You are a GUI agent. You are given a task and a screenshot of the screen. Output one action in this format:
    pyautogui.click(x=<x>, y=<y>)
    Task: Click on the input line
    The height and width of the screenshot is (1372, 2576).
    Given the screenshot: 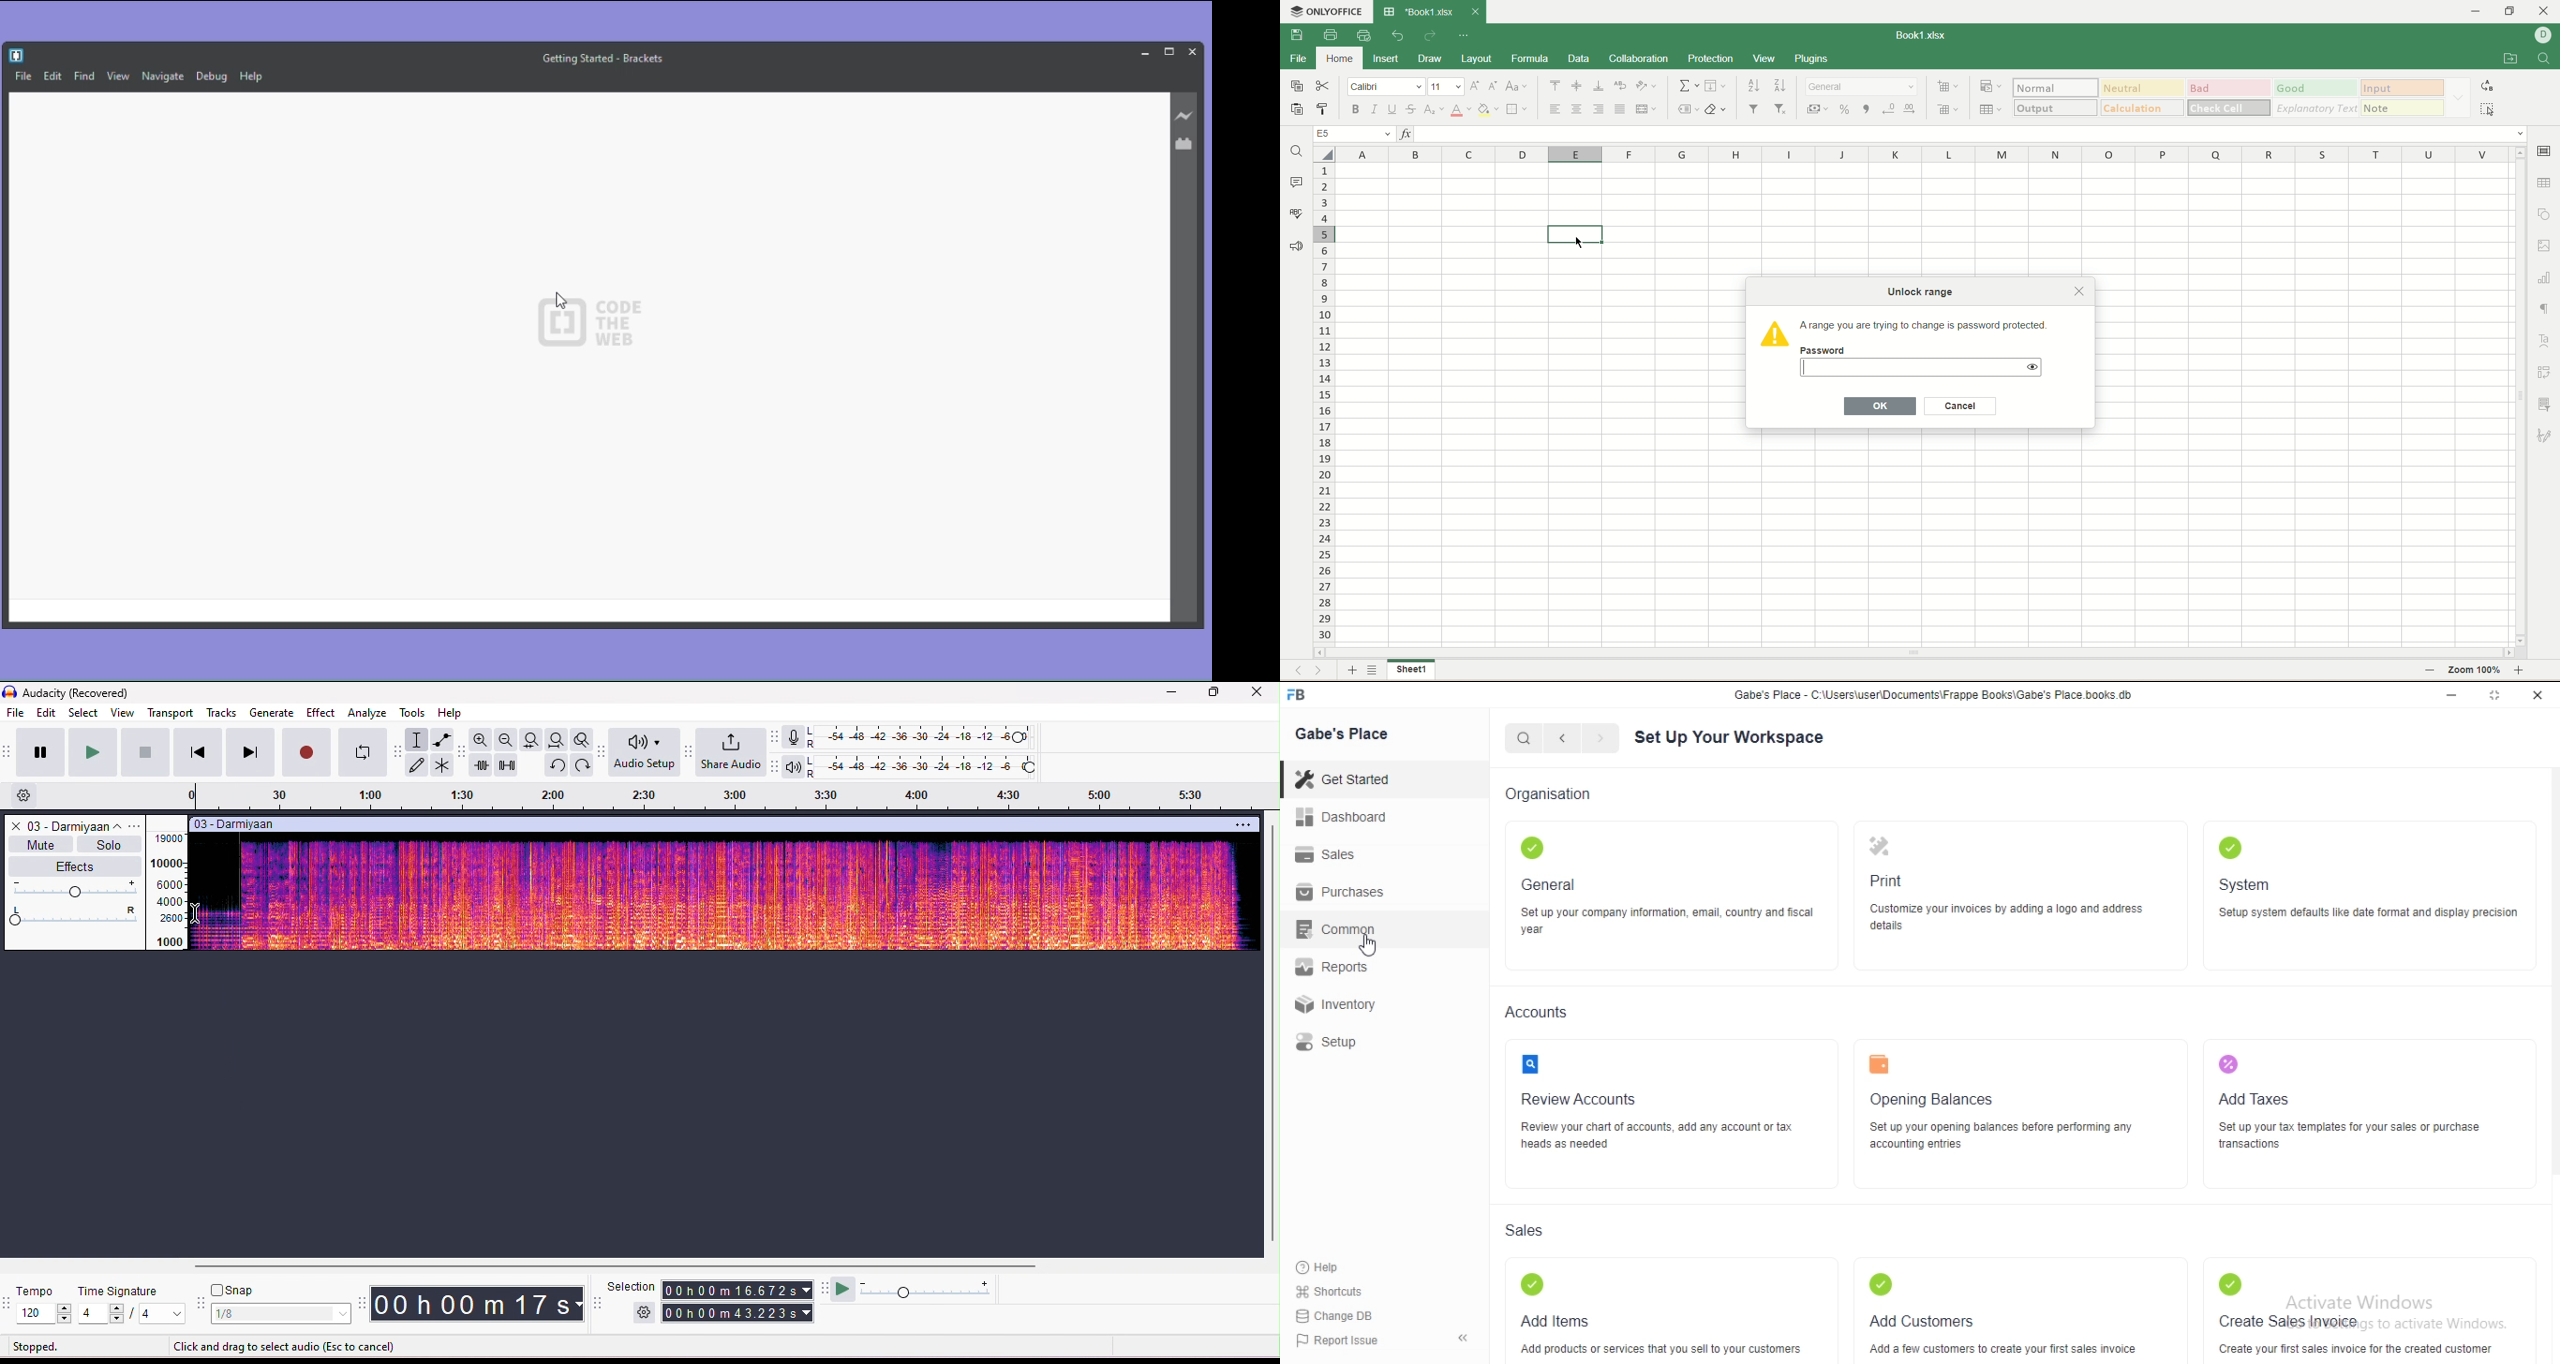 What is the action you would take?
    pyautogui.click(x=1972, y=133)
    